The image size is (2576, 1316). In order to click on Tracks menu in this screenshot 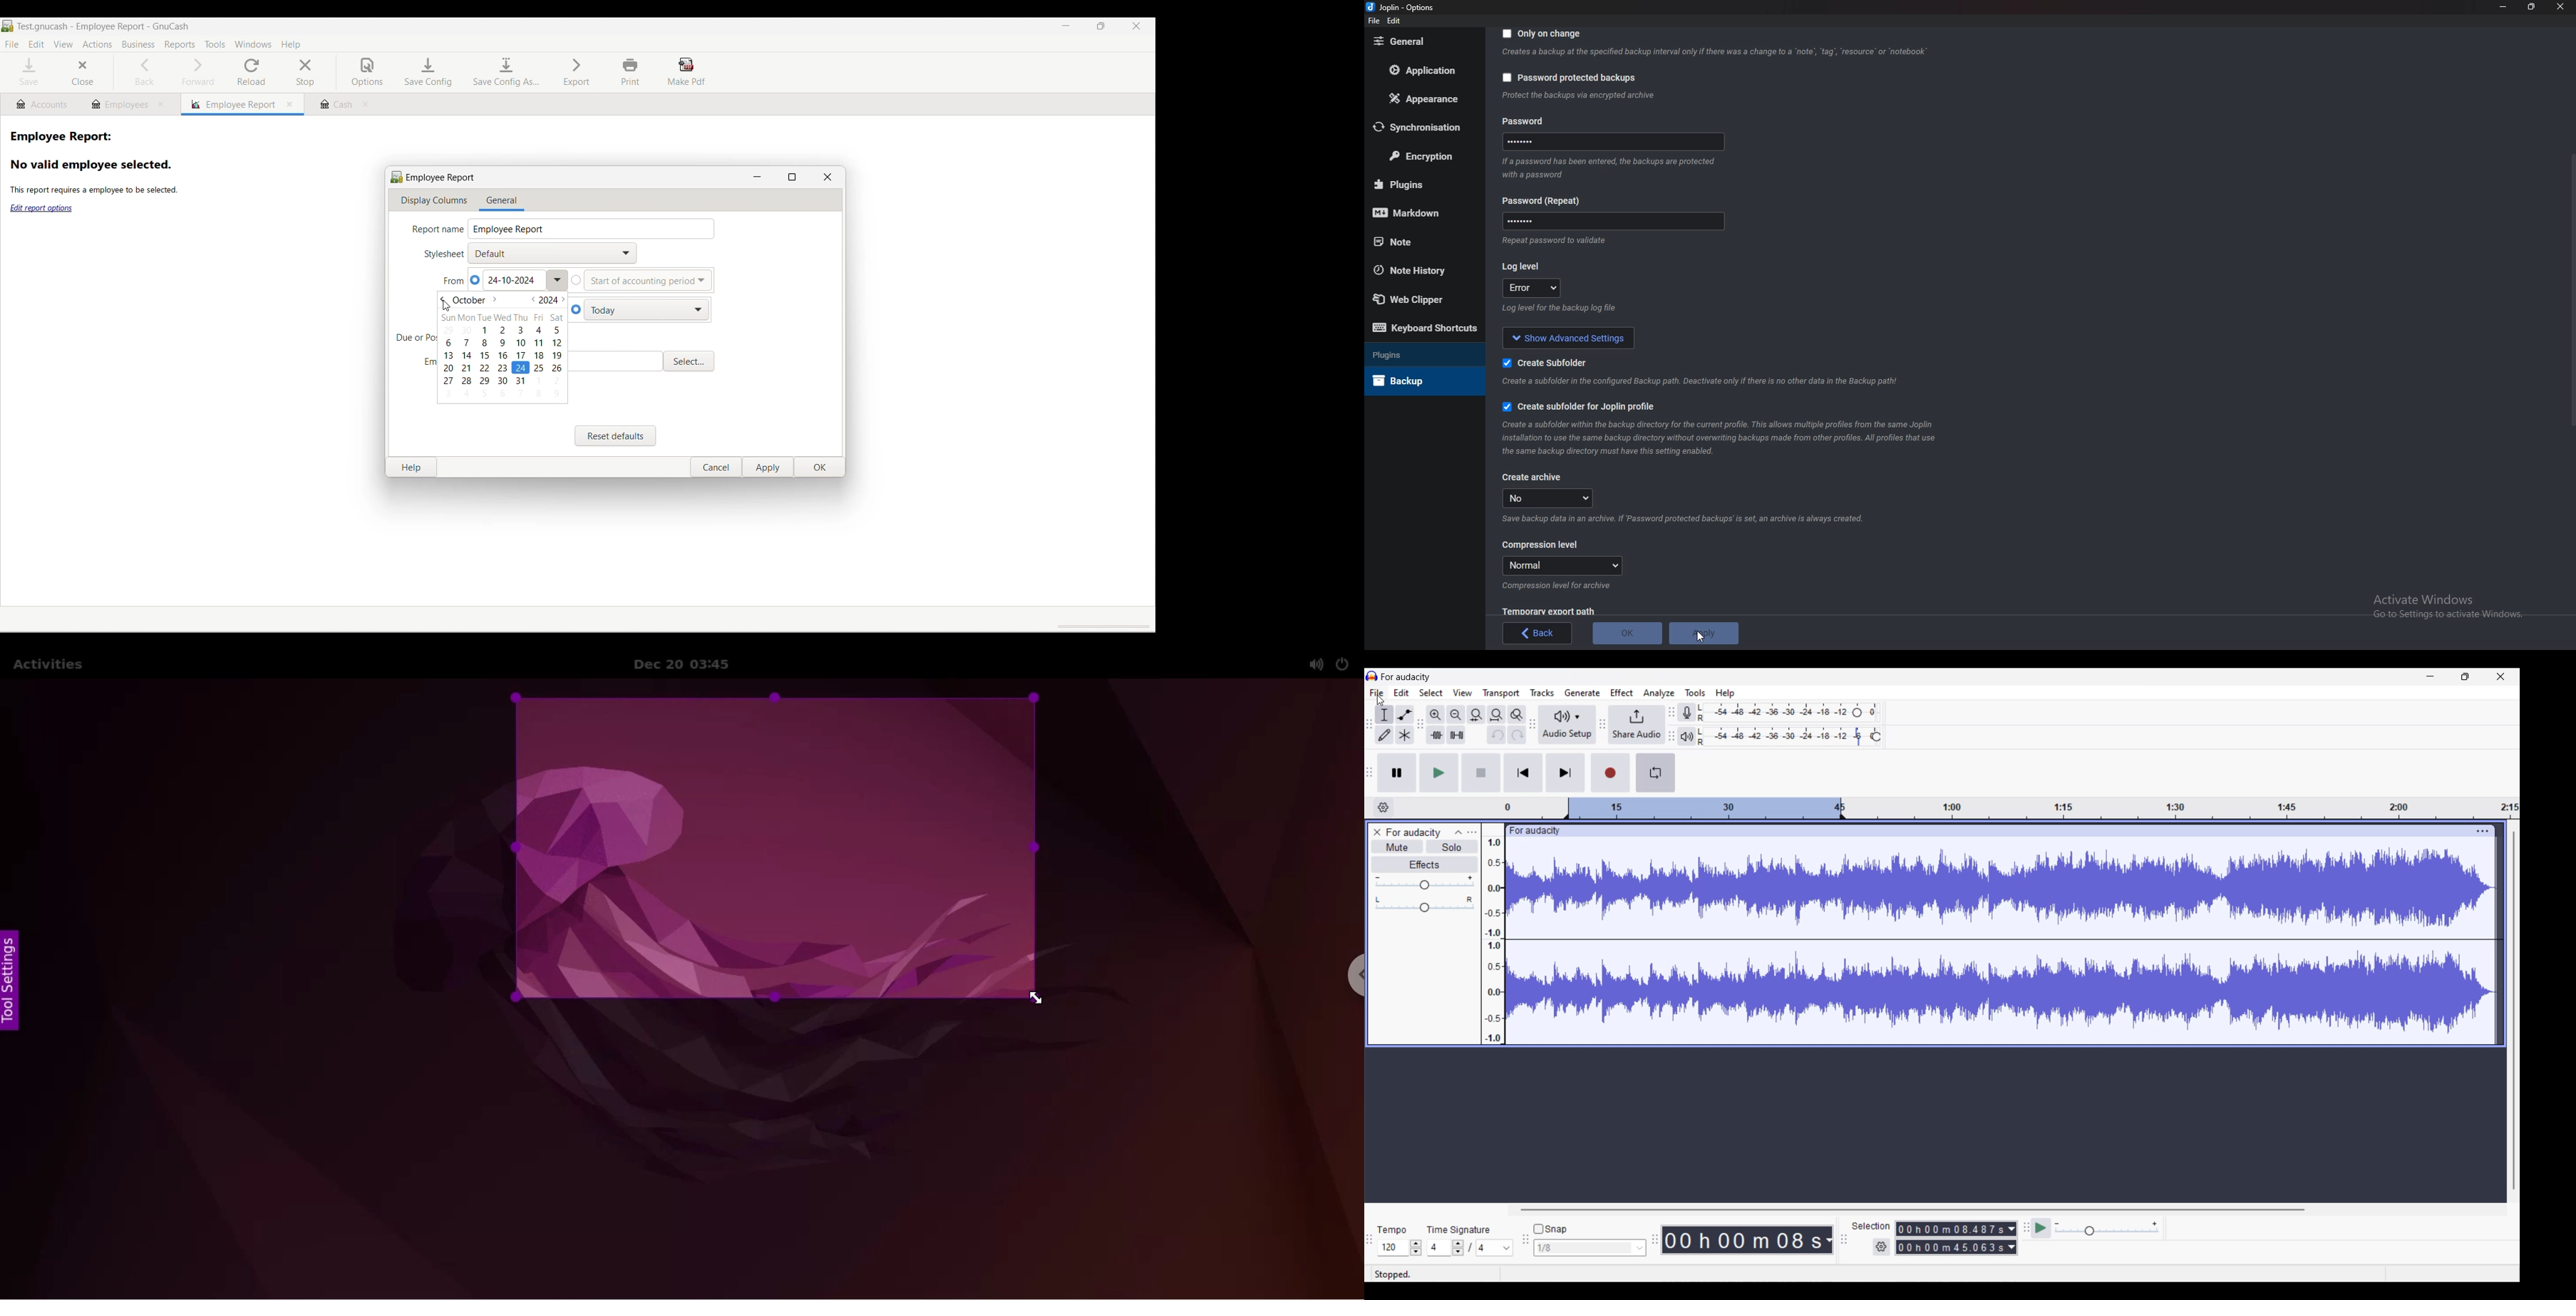, I will do `click(1542, 693)`.